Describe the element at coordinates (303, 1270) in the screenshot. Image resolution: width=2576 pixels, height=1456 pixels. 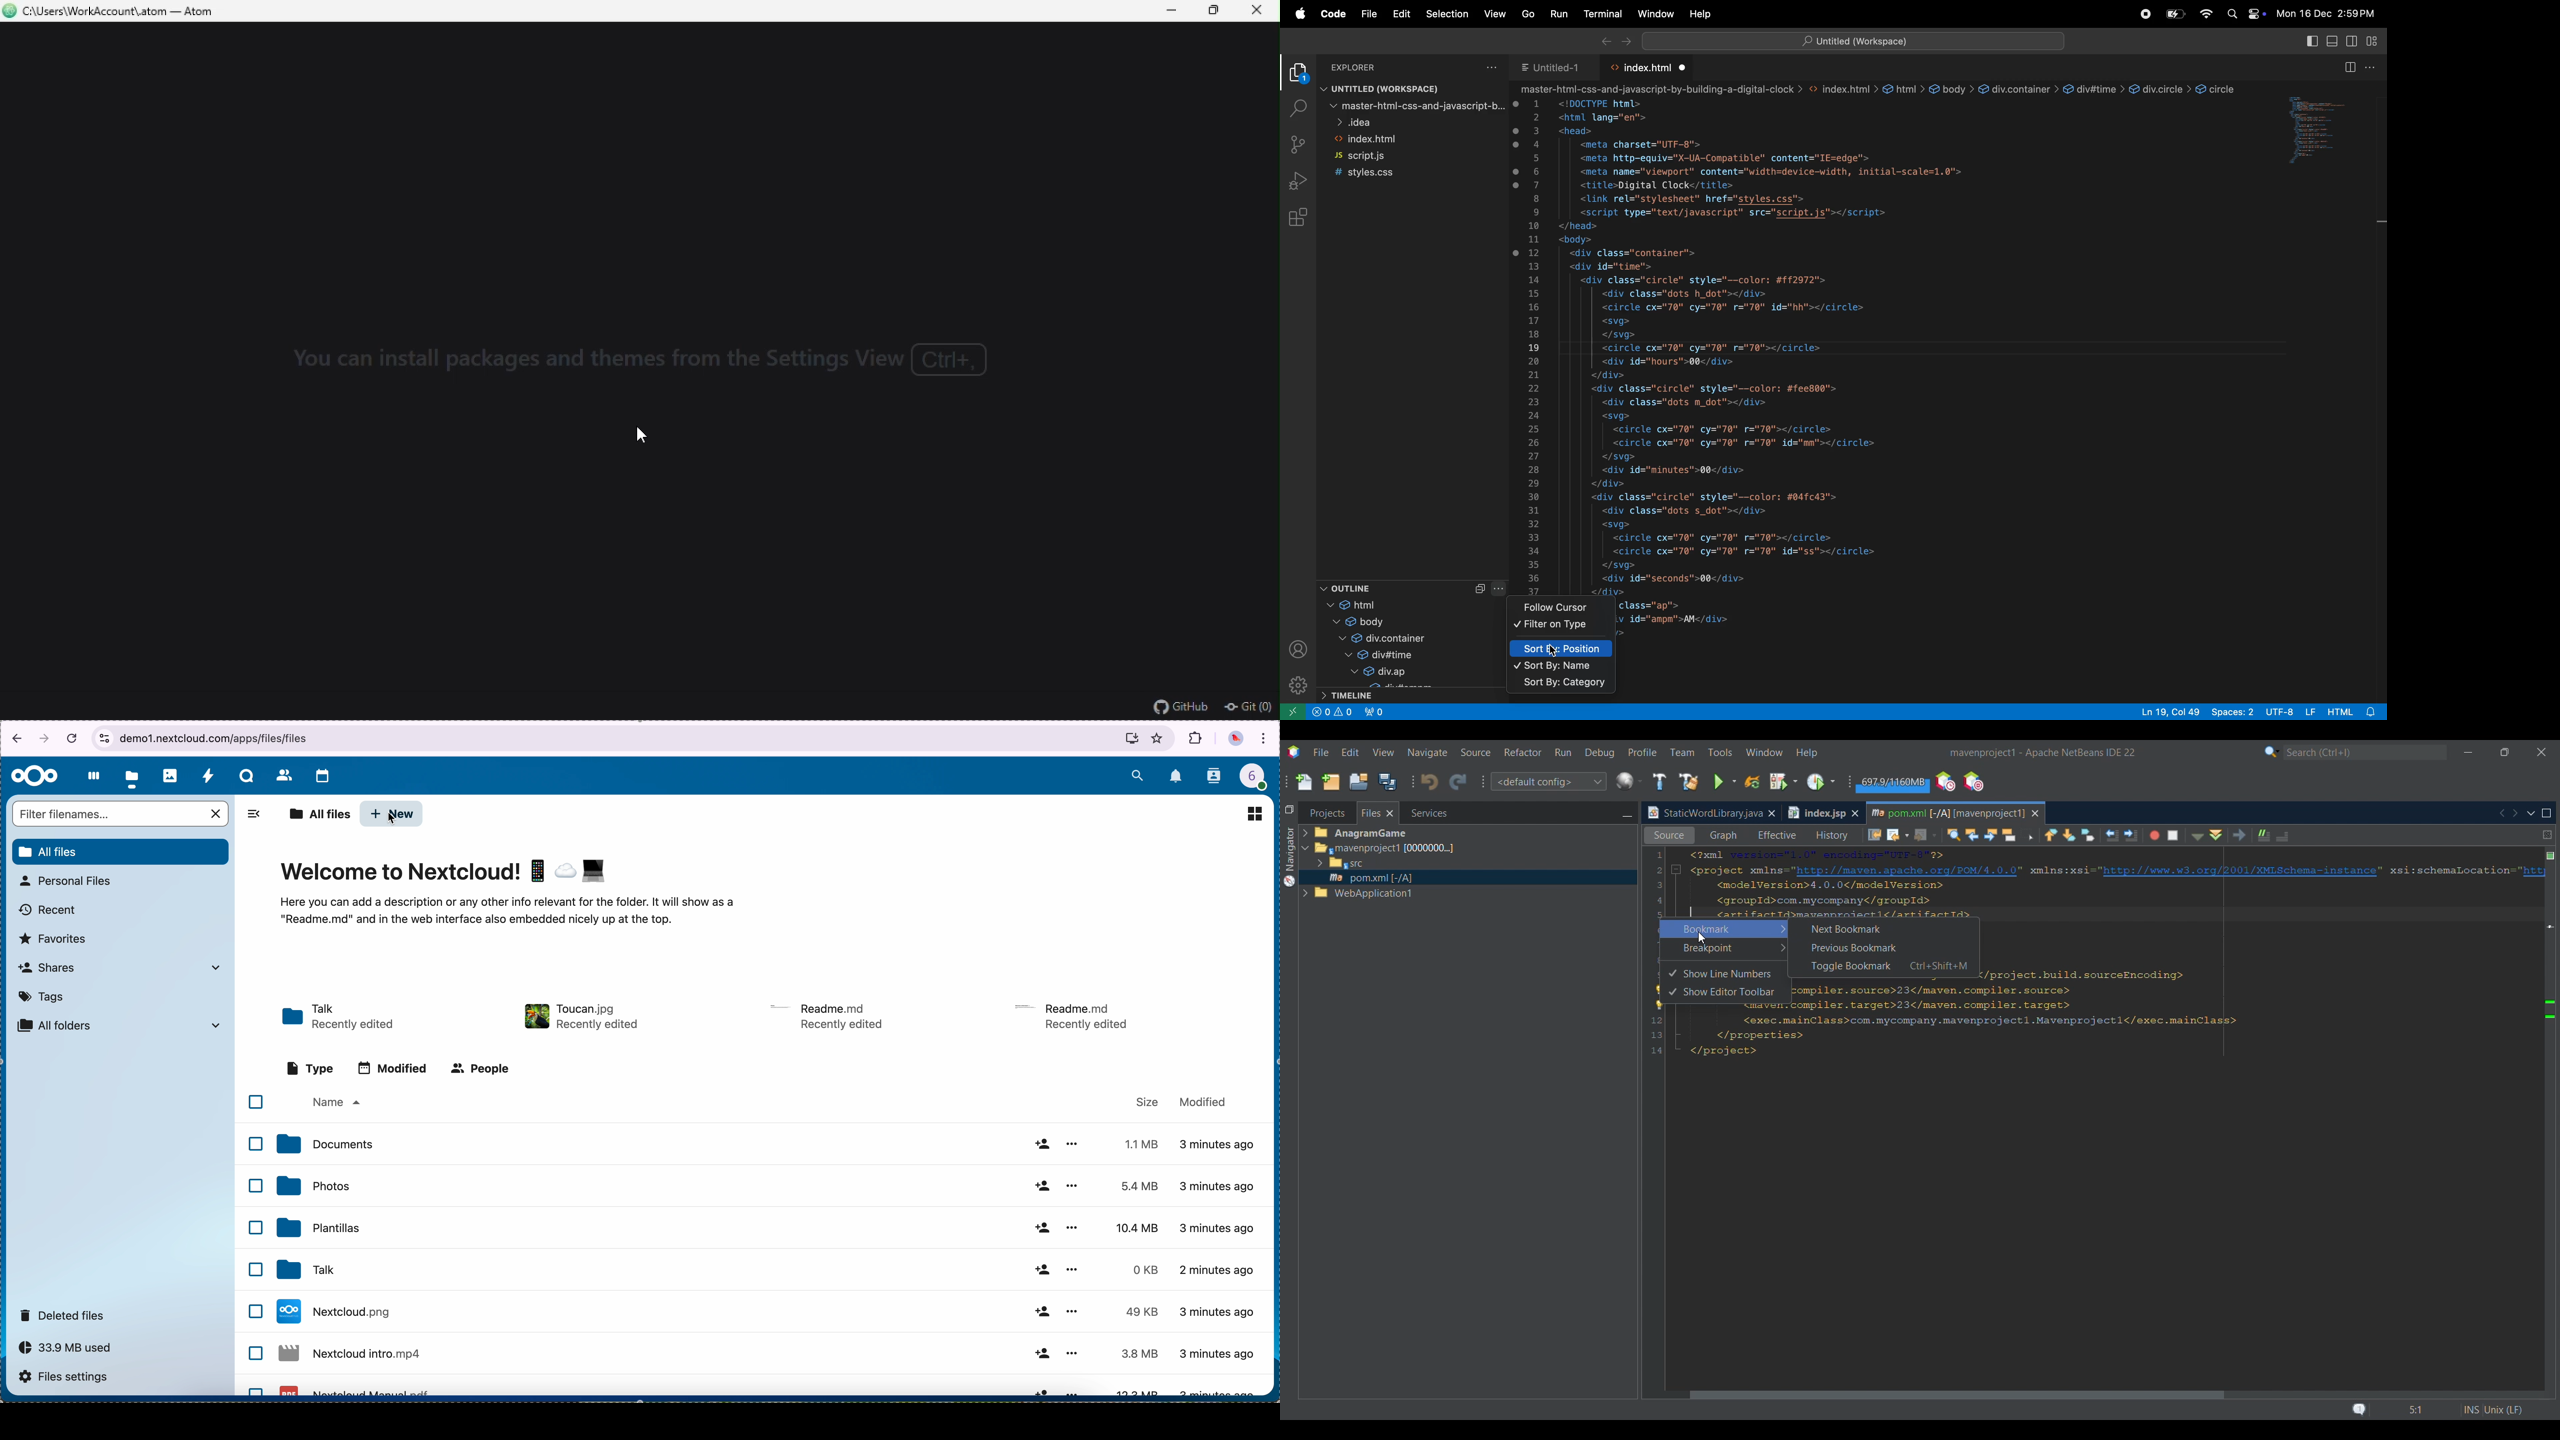
I see `talk` at that location.